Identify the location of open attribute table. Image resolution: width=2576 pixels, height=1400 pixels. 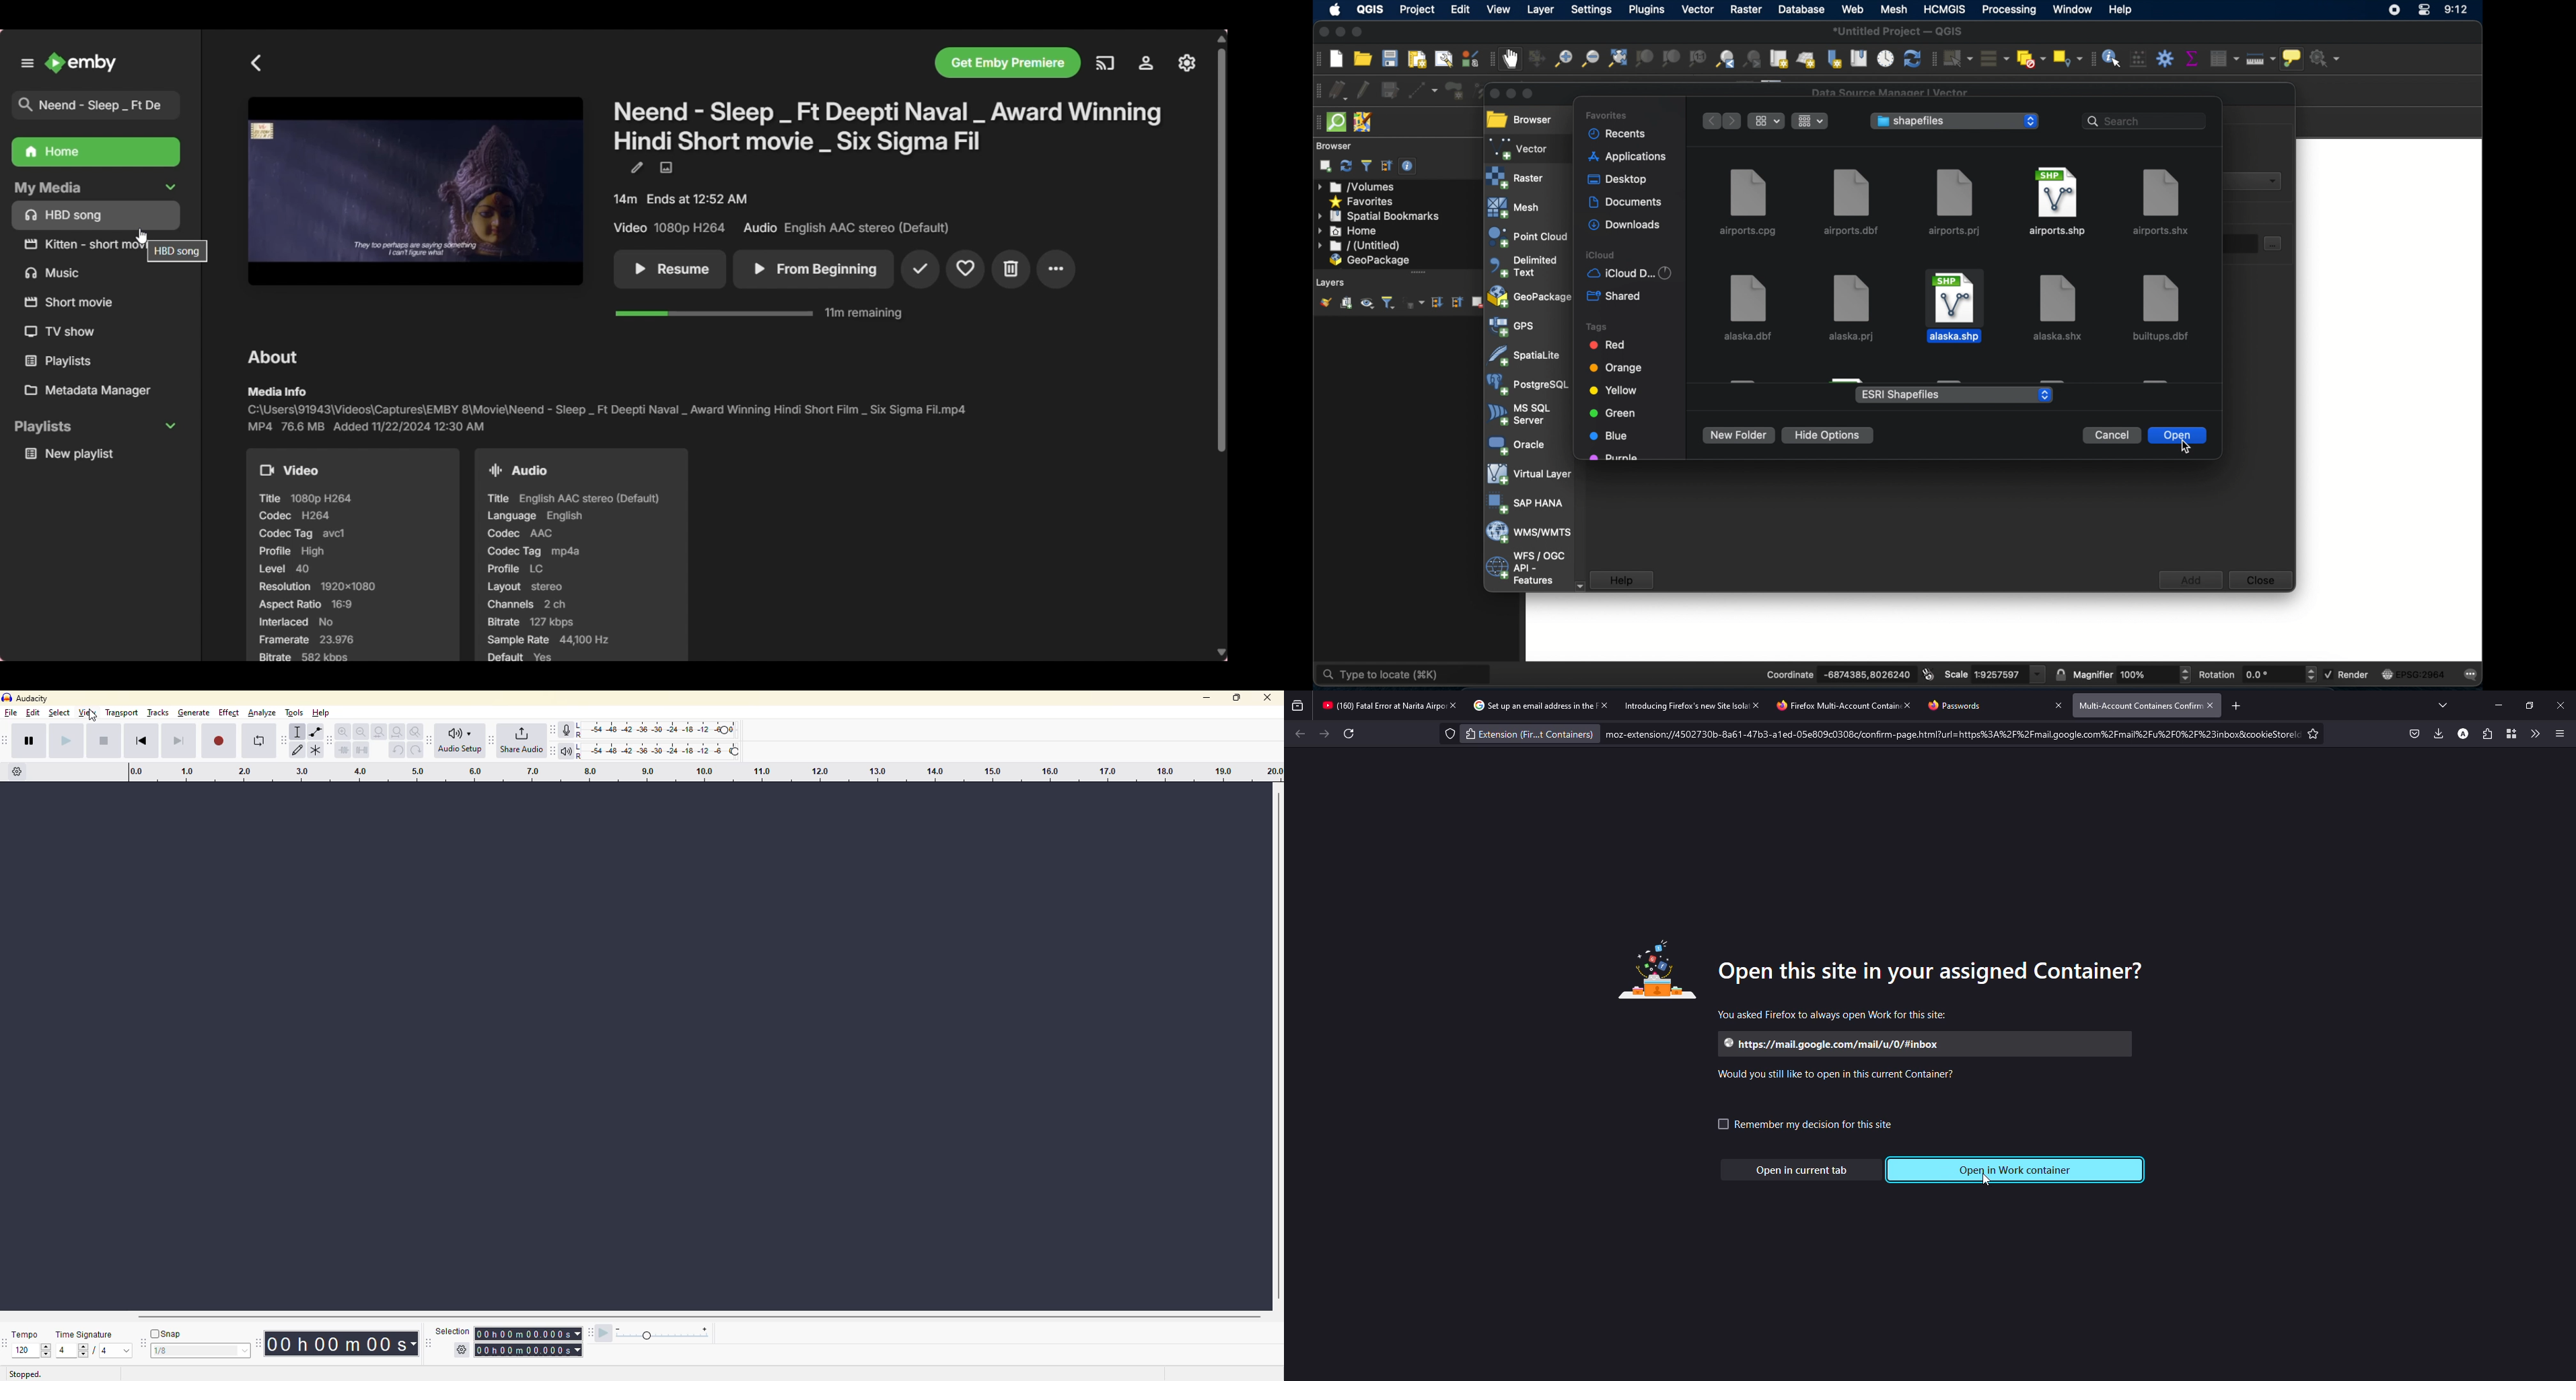
(2226, 58).